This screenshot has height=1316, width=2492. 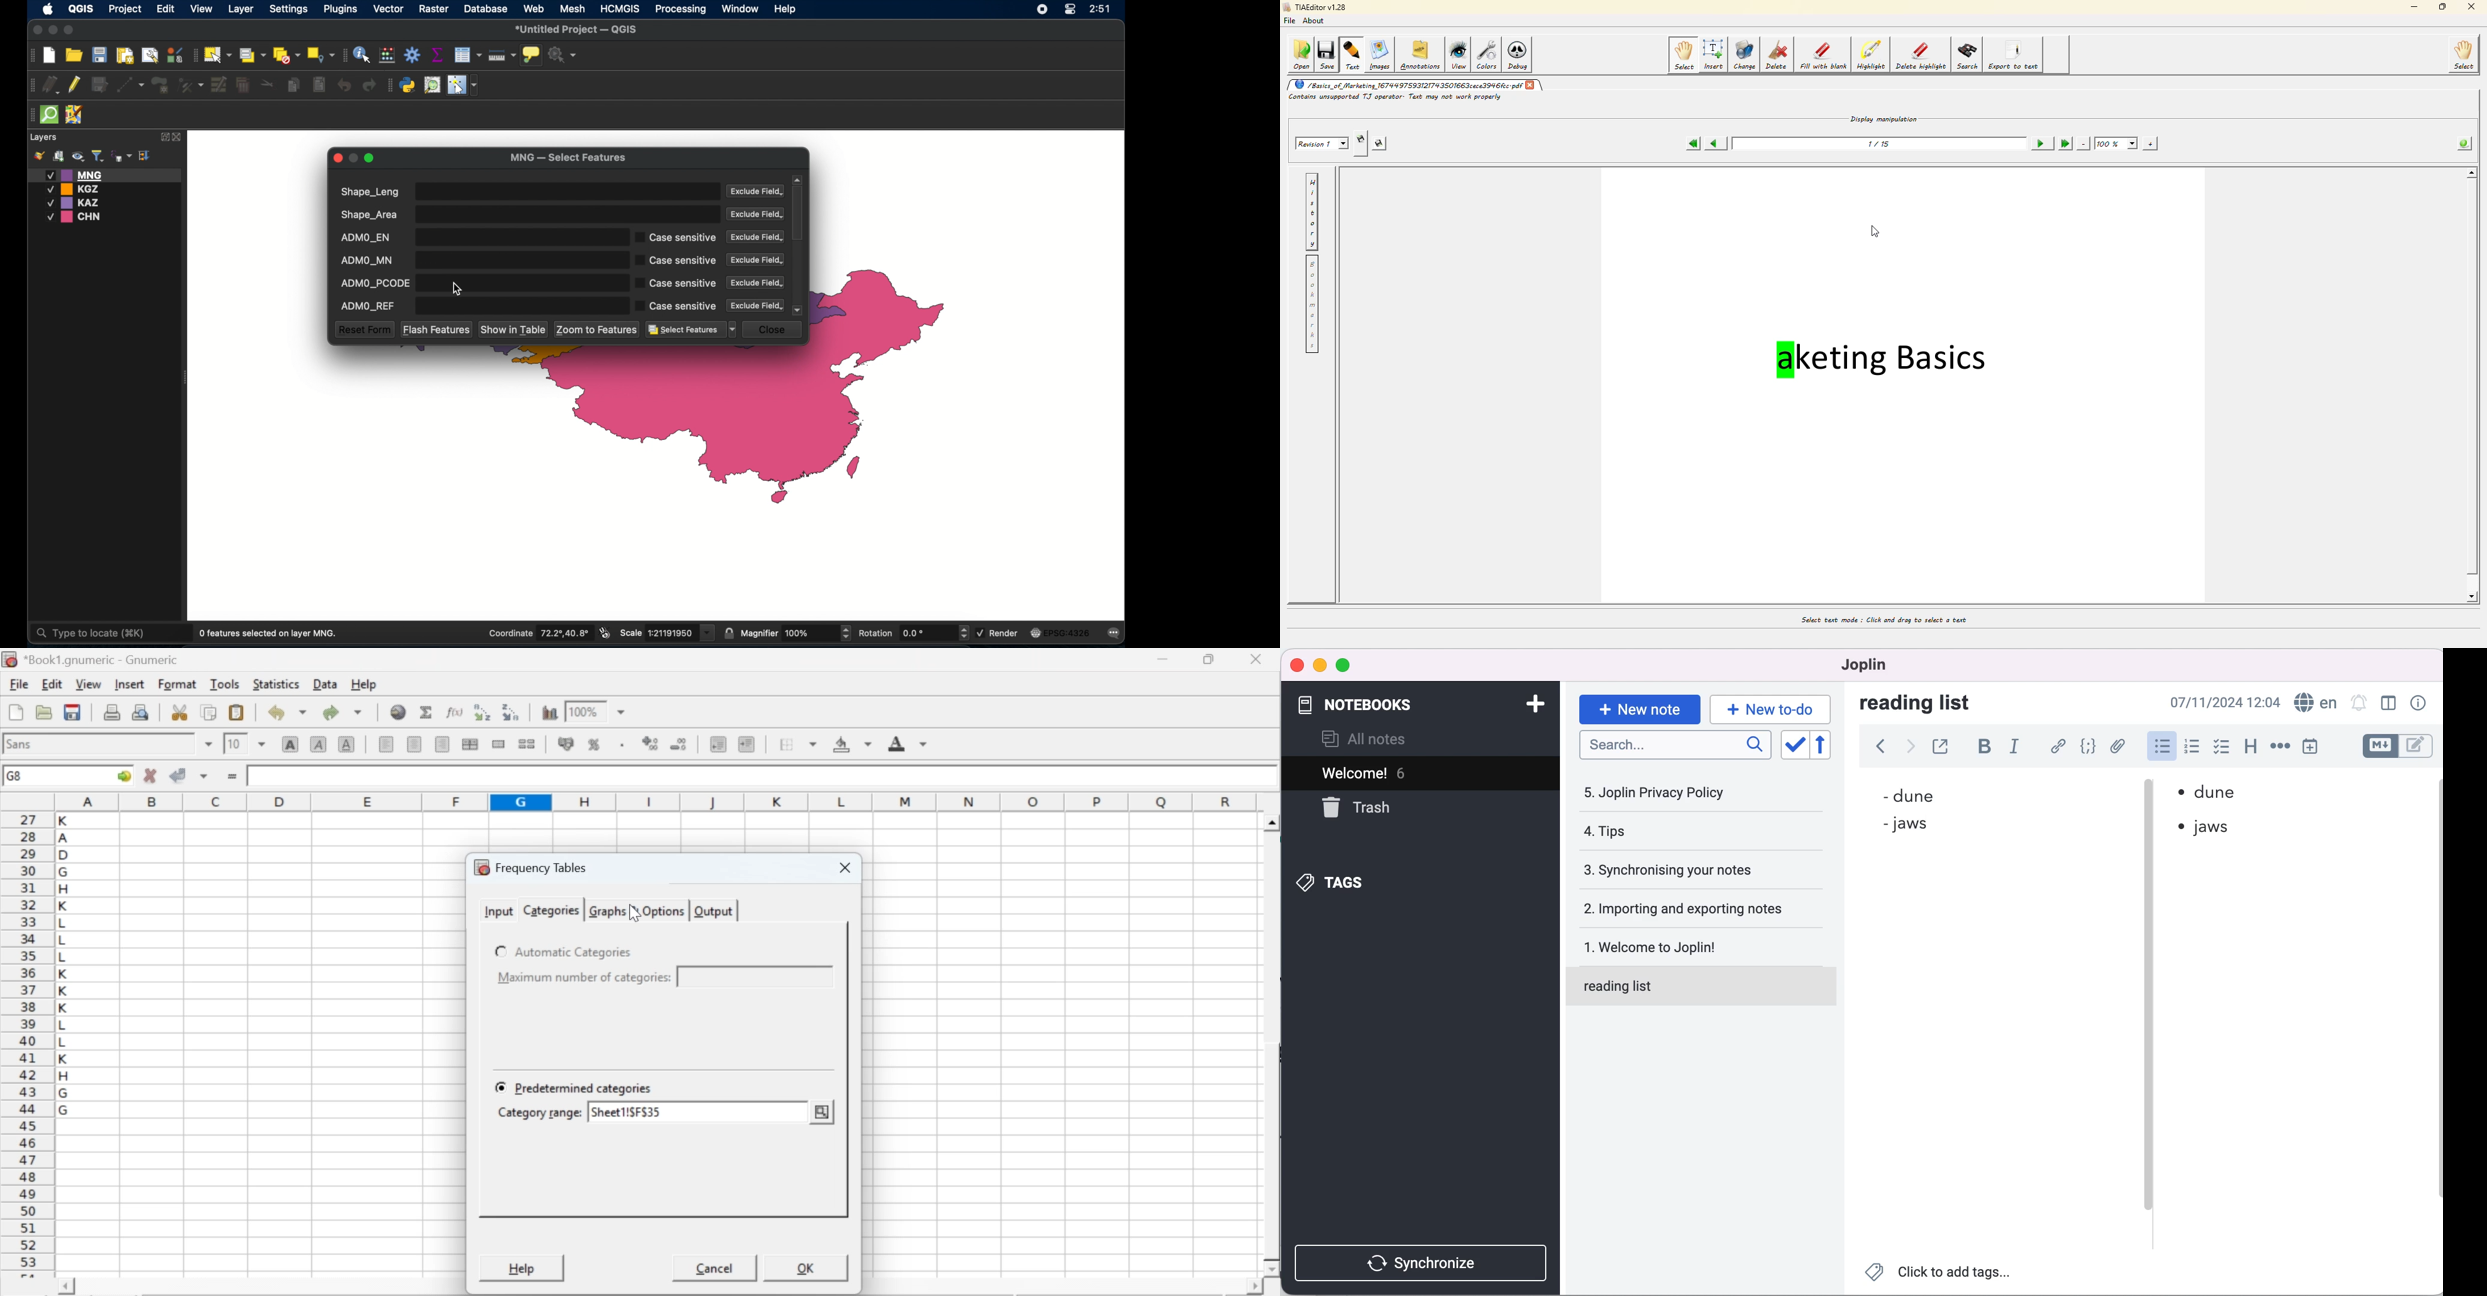 What do you see at coordinates (76, 85) in the screenshot?
I see `toggle editing` at bounding box center [76, 85].